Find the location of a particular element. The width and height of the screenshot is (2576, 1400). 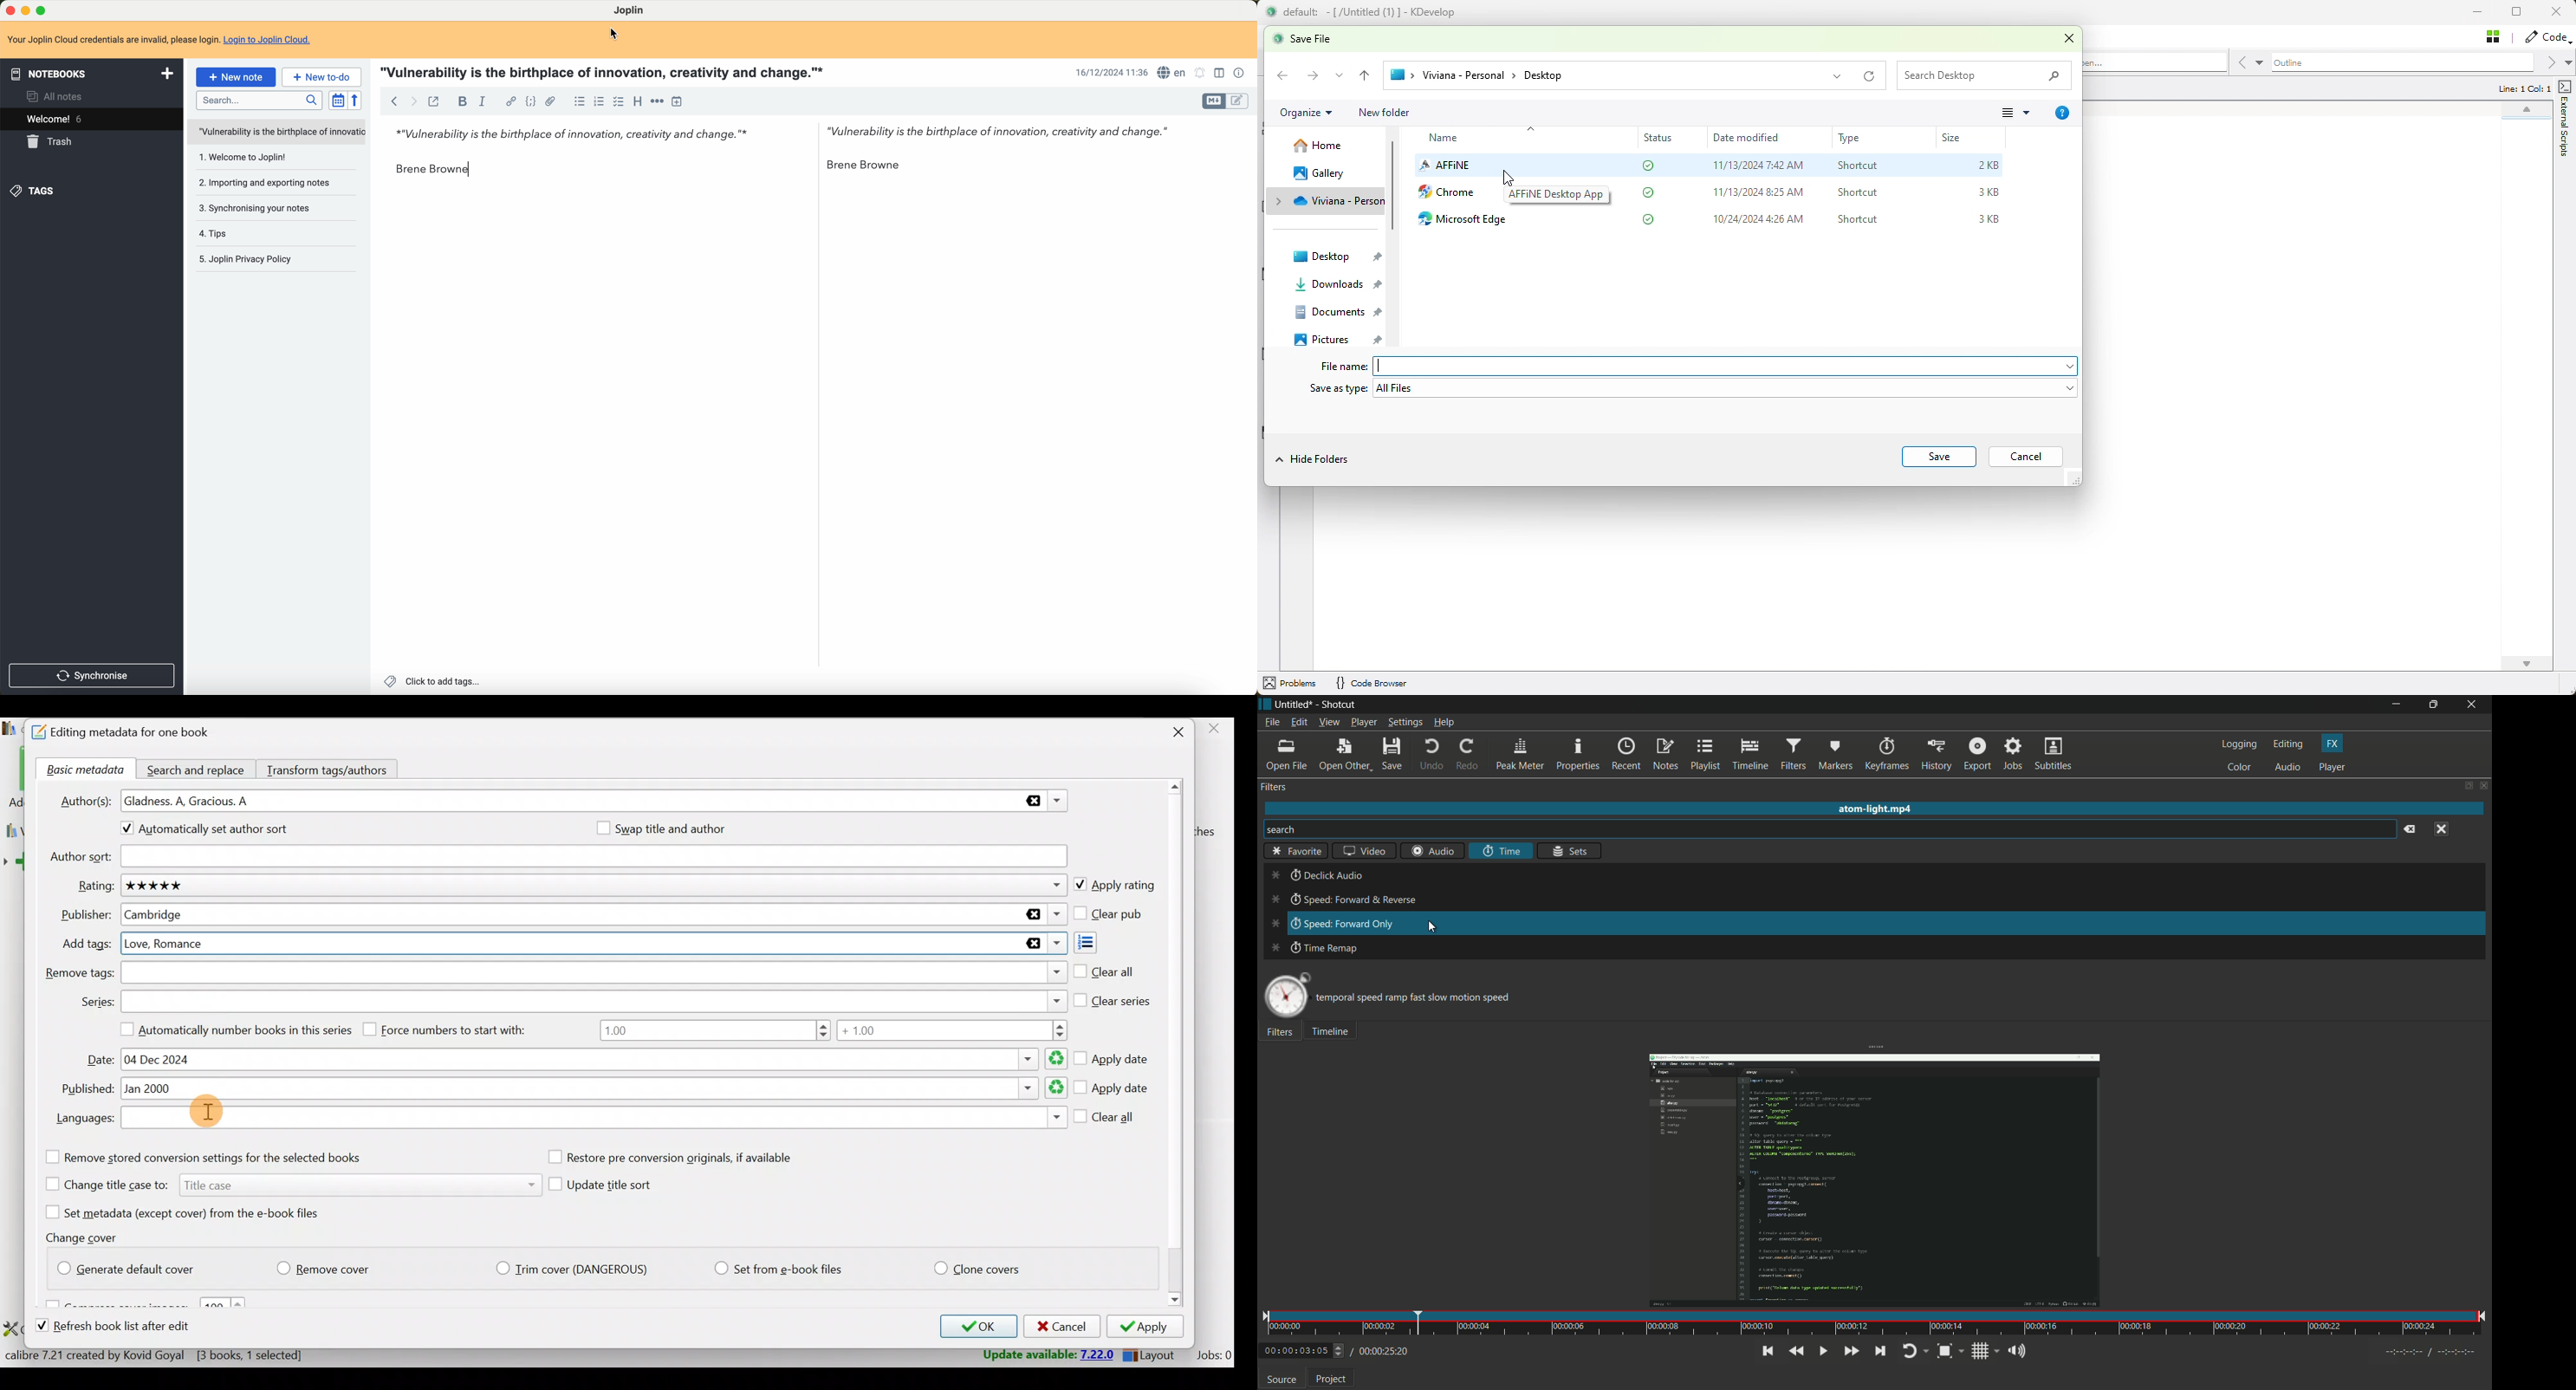

Publisher is located at coordinates (593, 916).